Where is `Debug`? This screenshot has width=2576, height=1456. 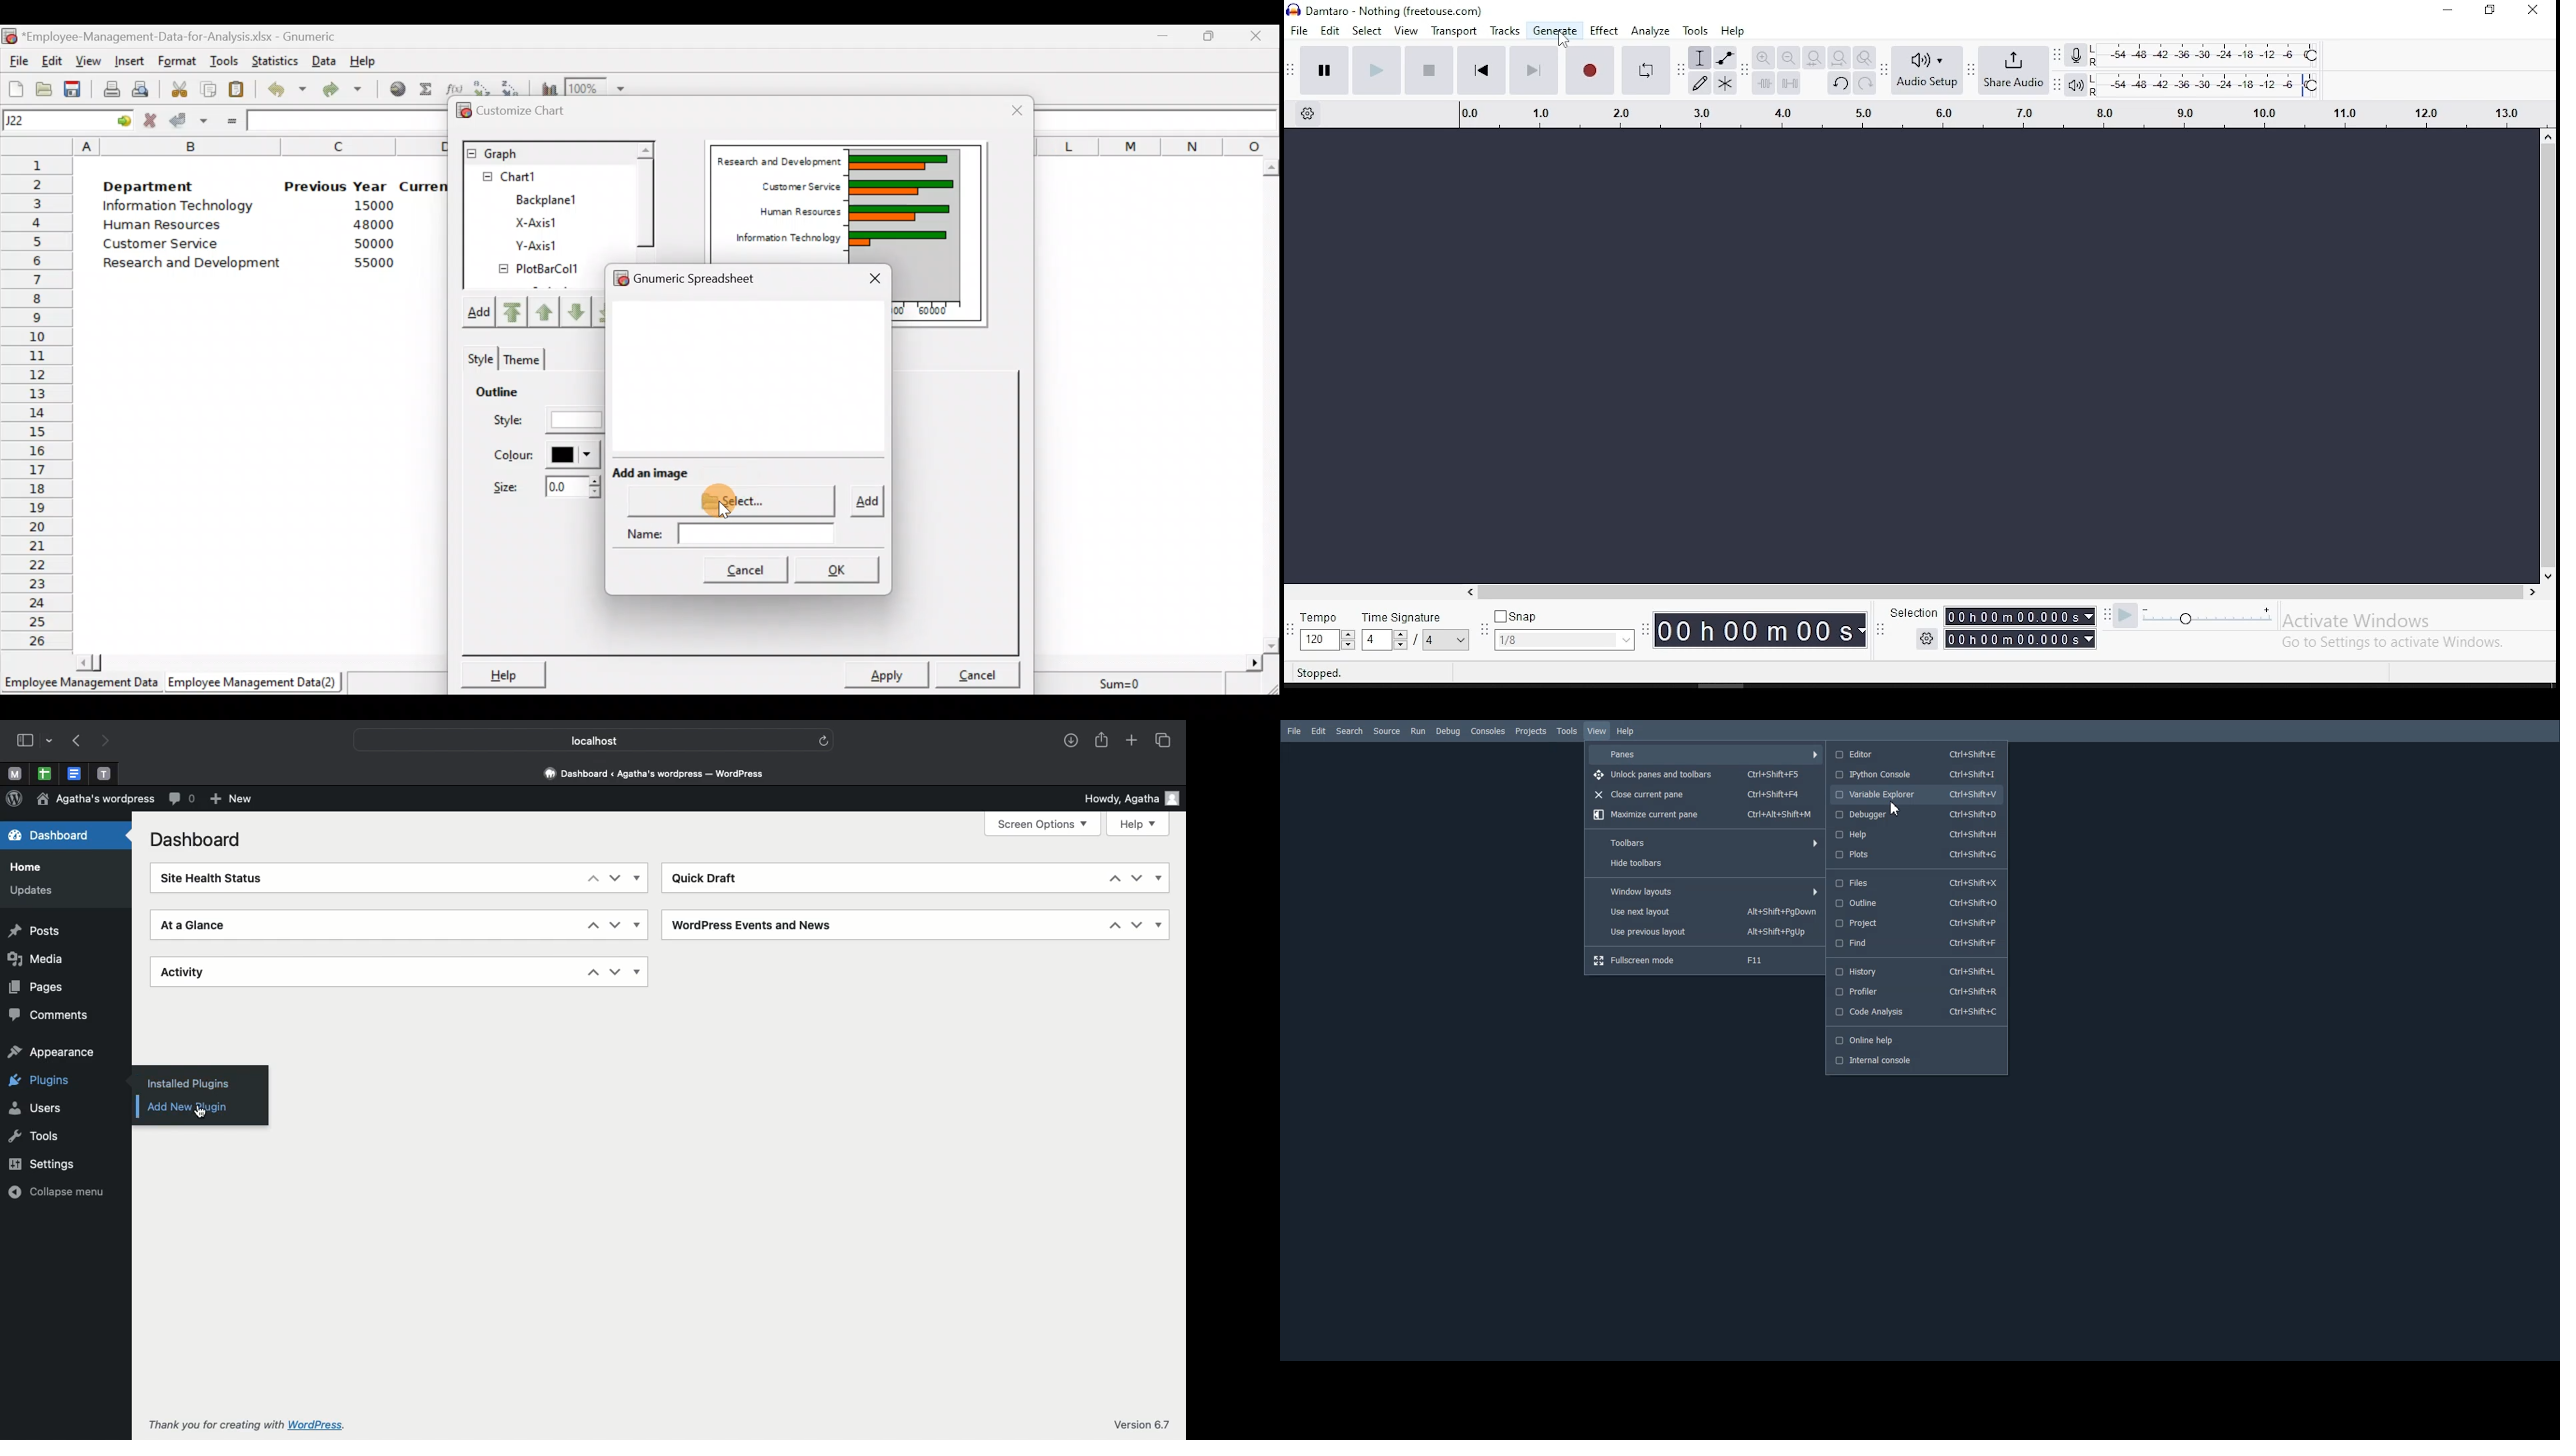 Debug is located at coordinates (1448, 731).